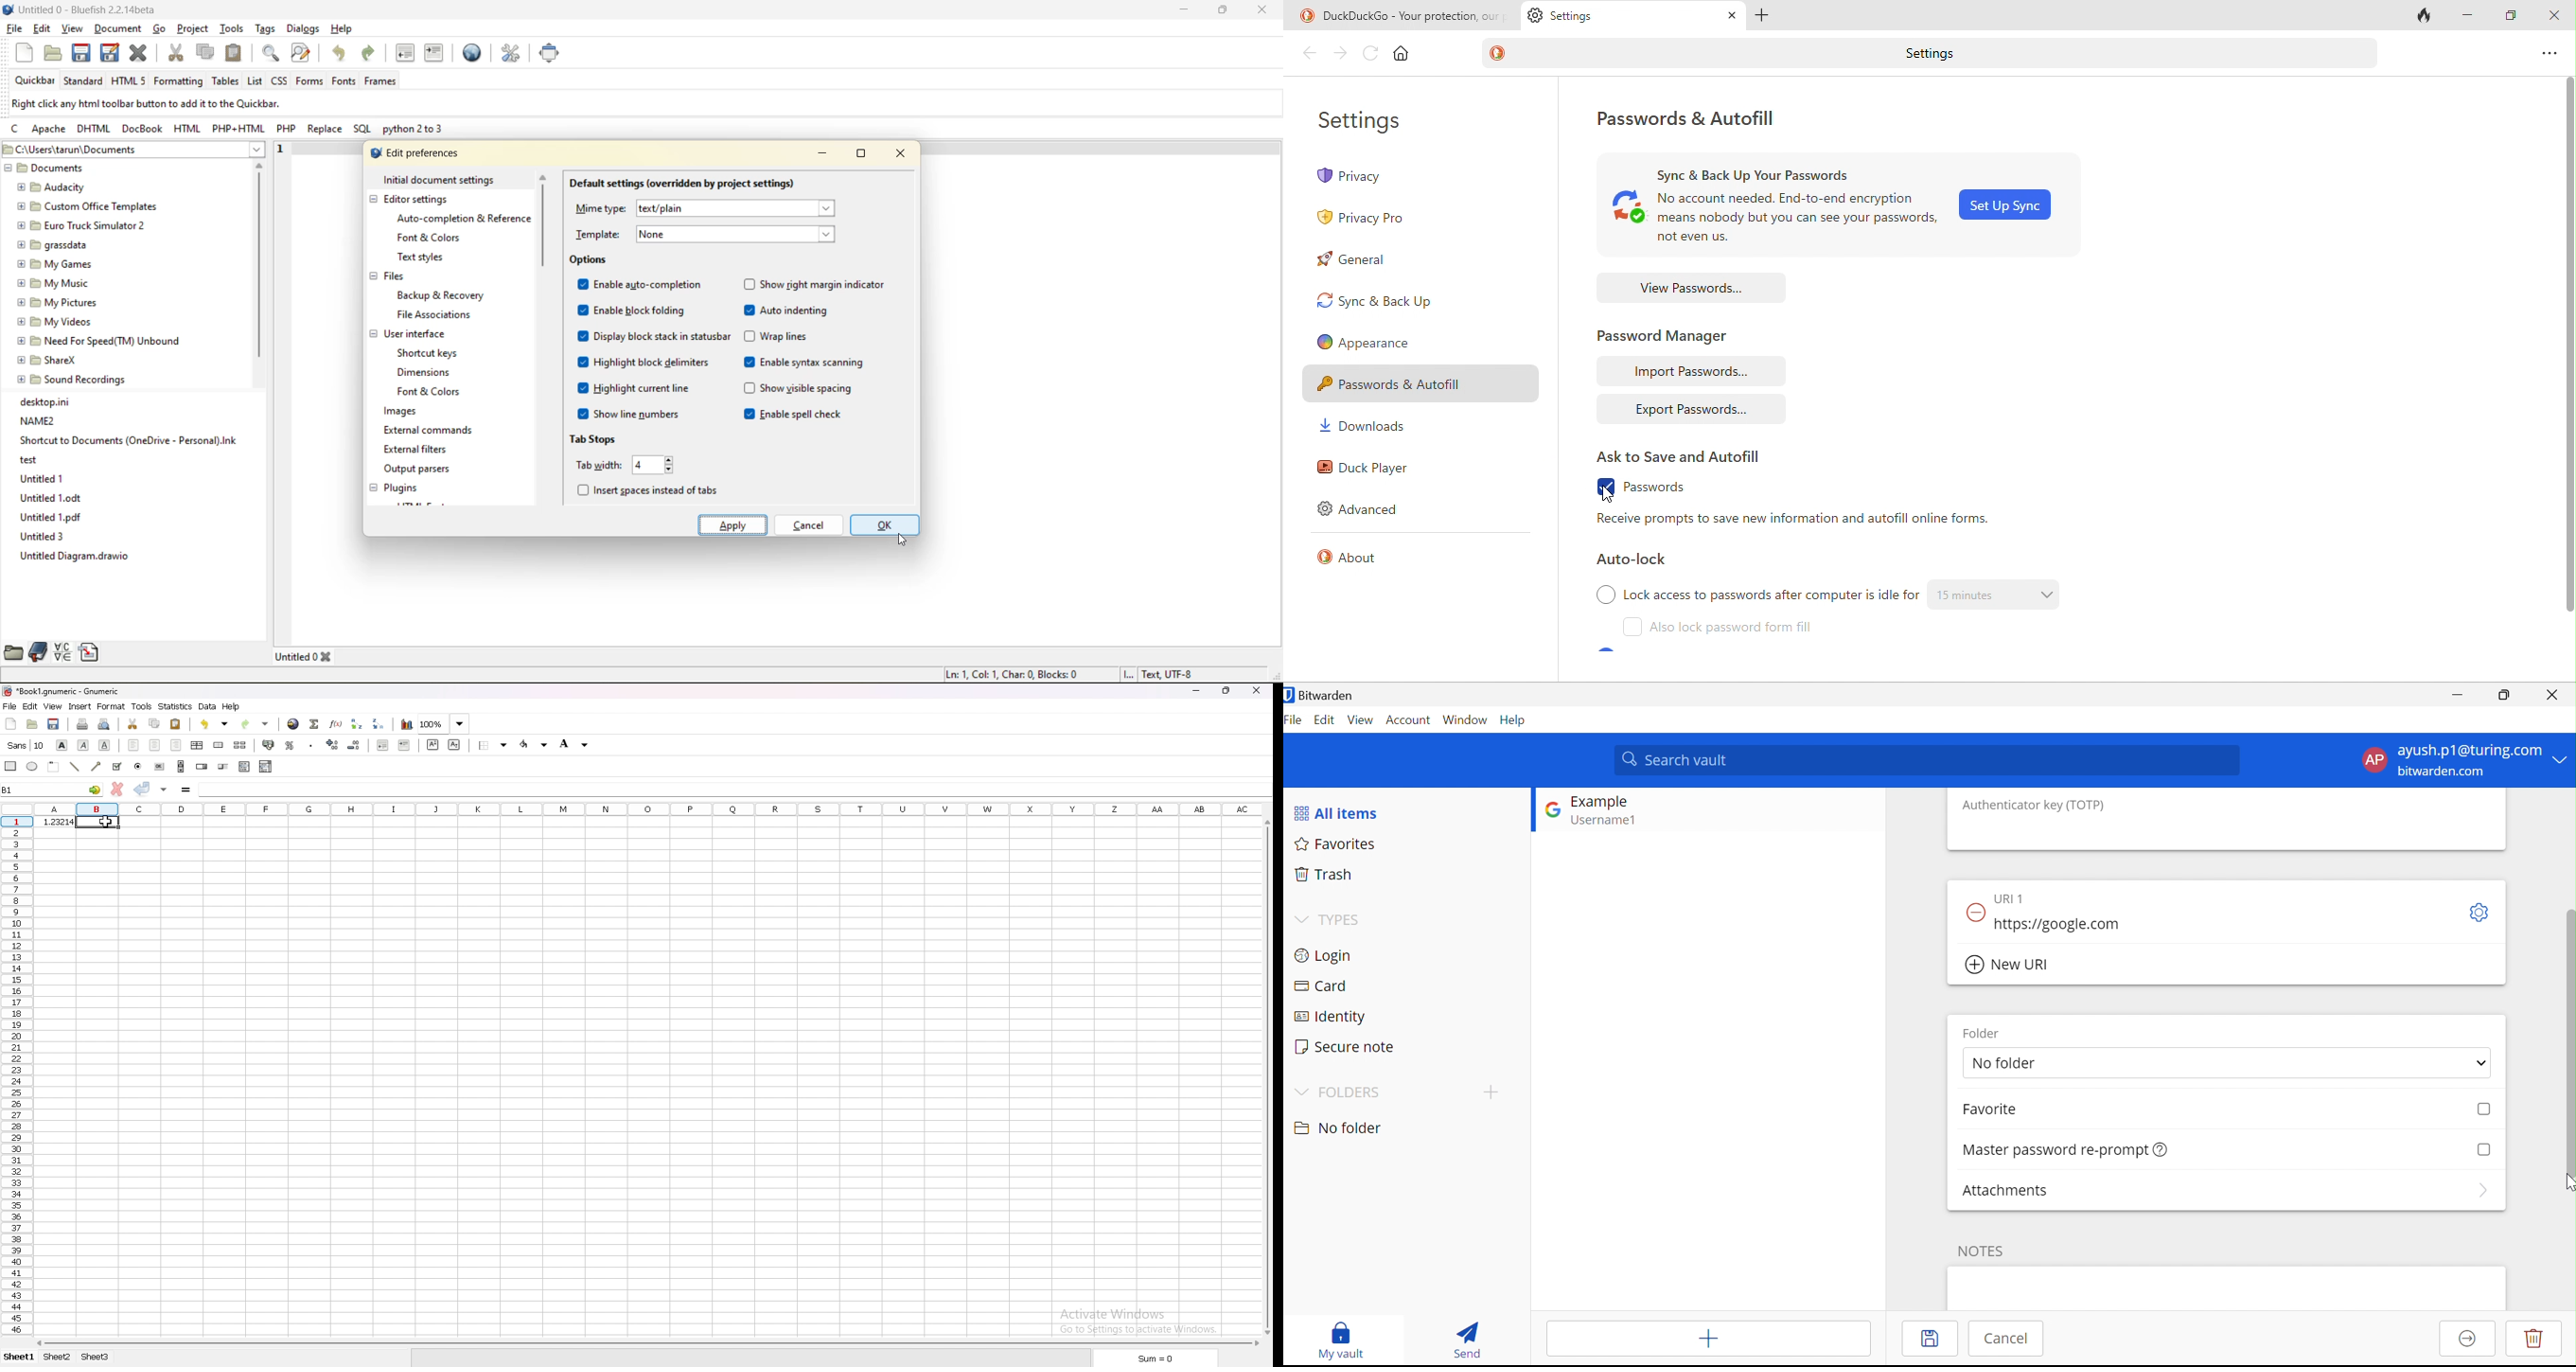 Image resolution: width=2576 pixels, height=1372 pixels. Describe the element at coordinates (408, 725) in the screenshot. I see `chart` at that location.